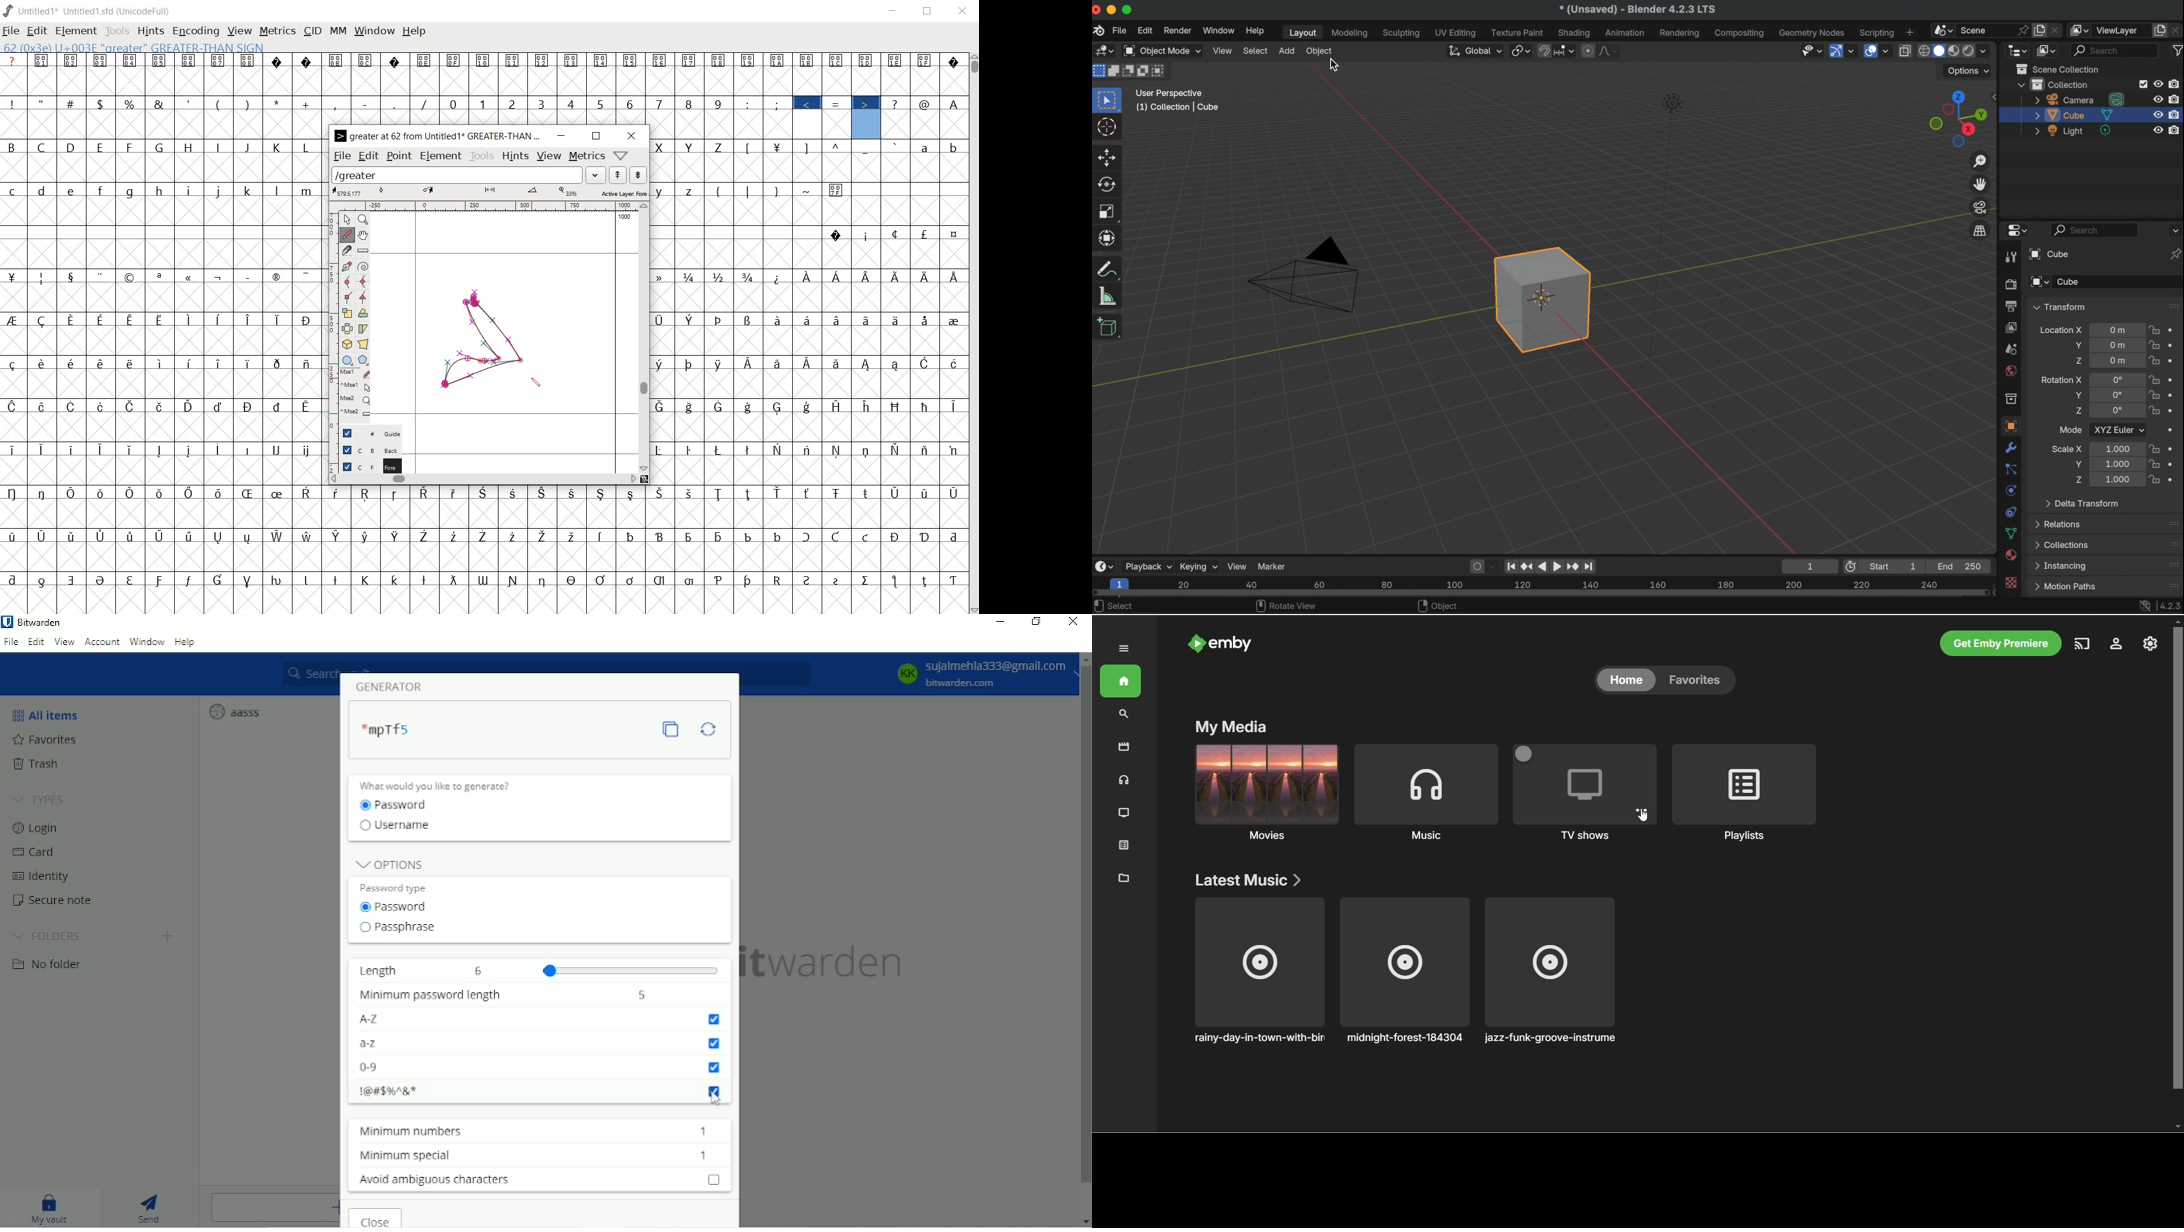 The height and width of the screenshot is (1232, 2184). I want to click on pen tool/CURSOR LOCATION, so click(537, 383).